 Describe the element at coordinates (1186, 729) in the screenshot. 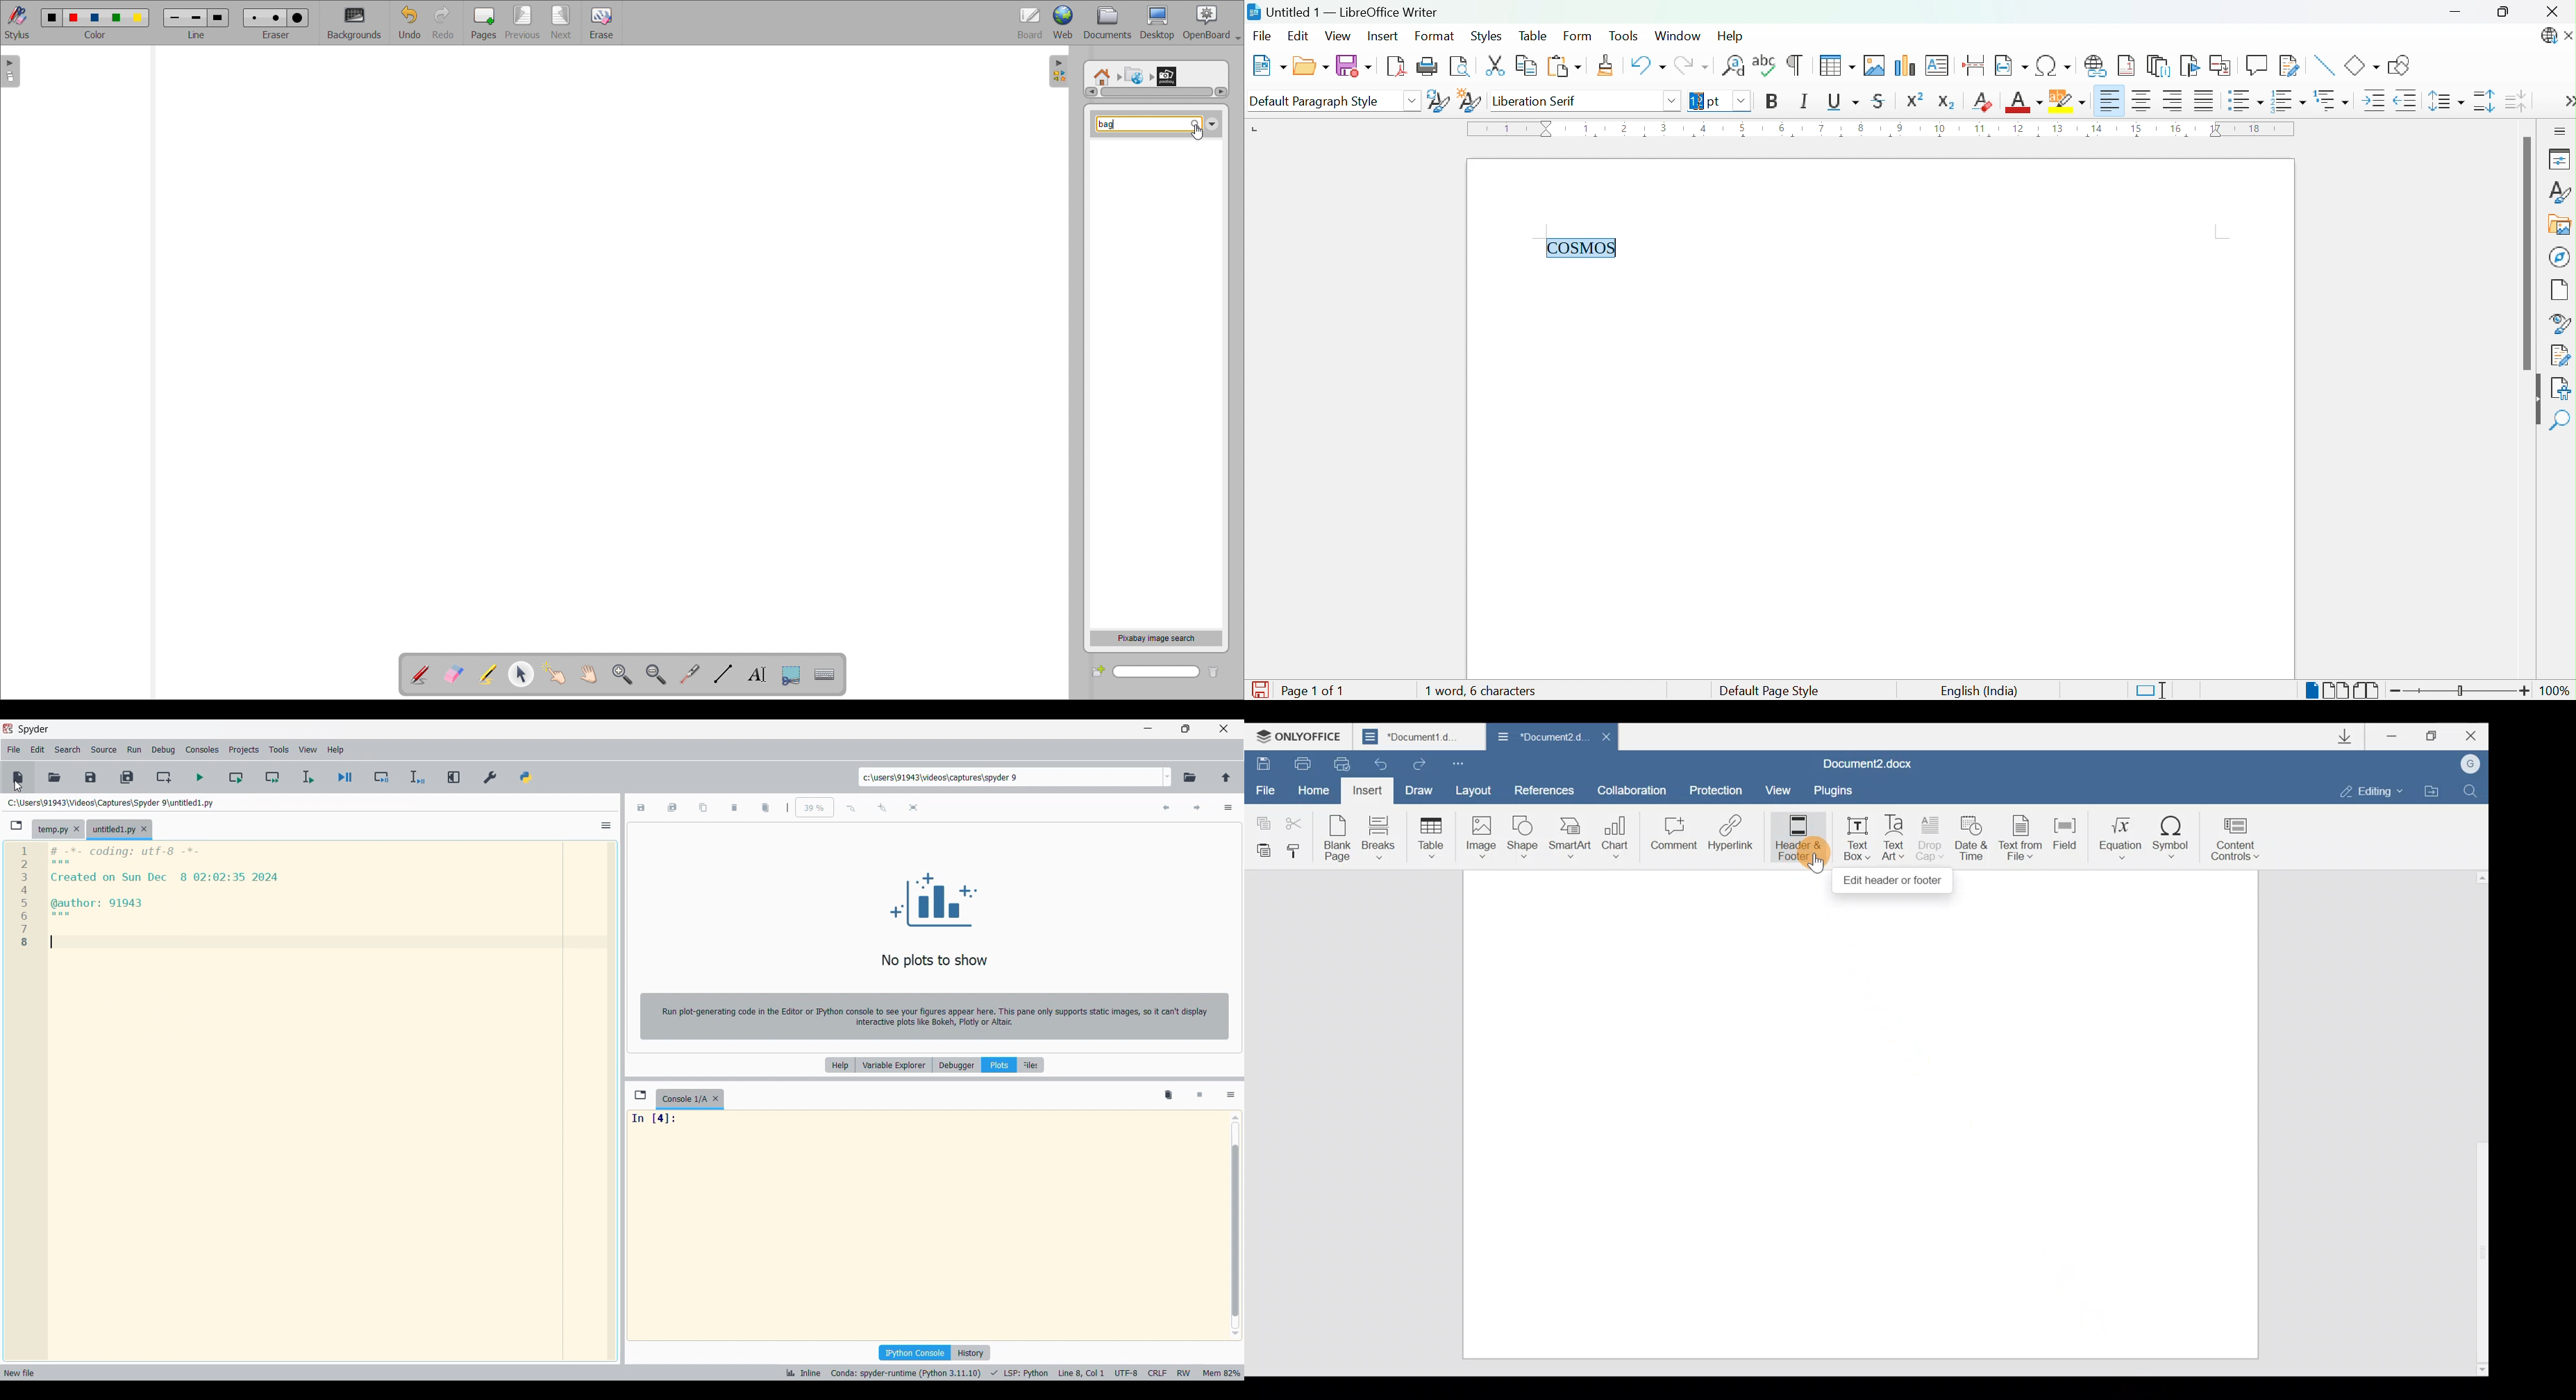

I see `Show in smaller tab` at that location.